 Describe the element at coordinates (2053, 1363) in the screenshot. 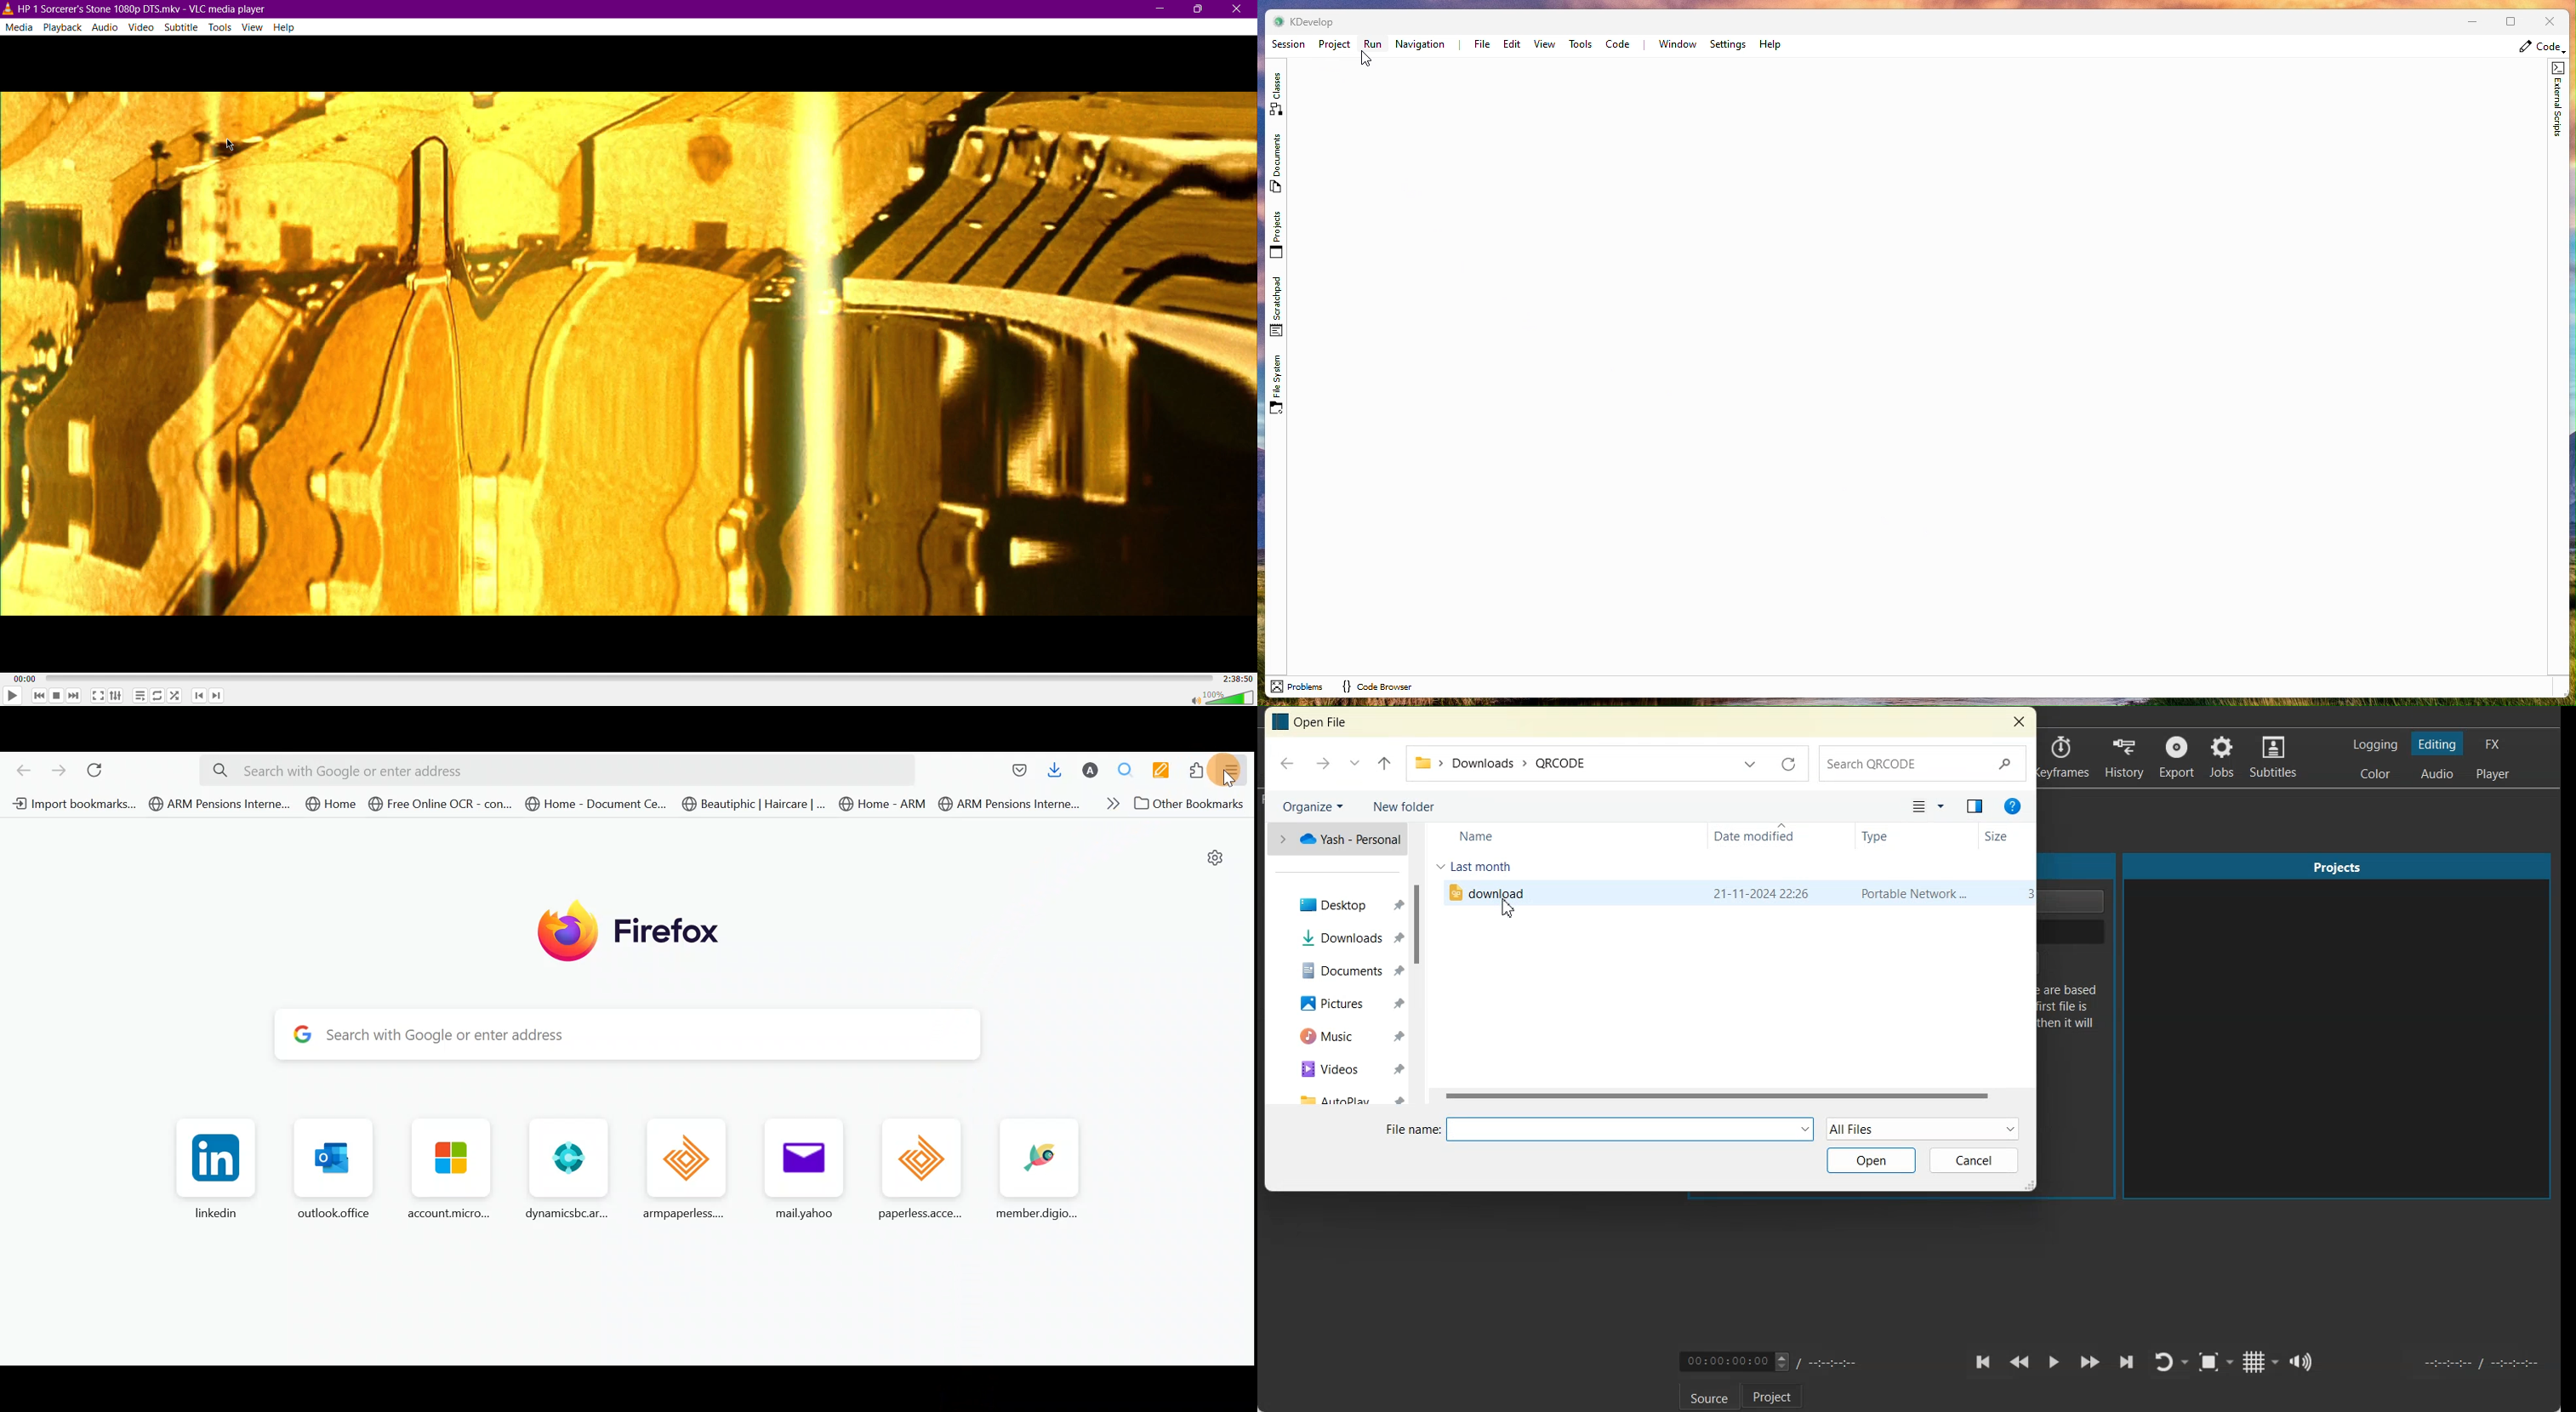

I see `Toggle paly or pause` at that location.